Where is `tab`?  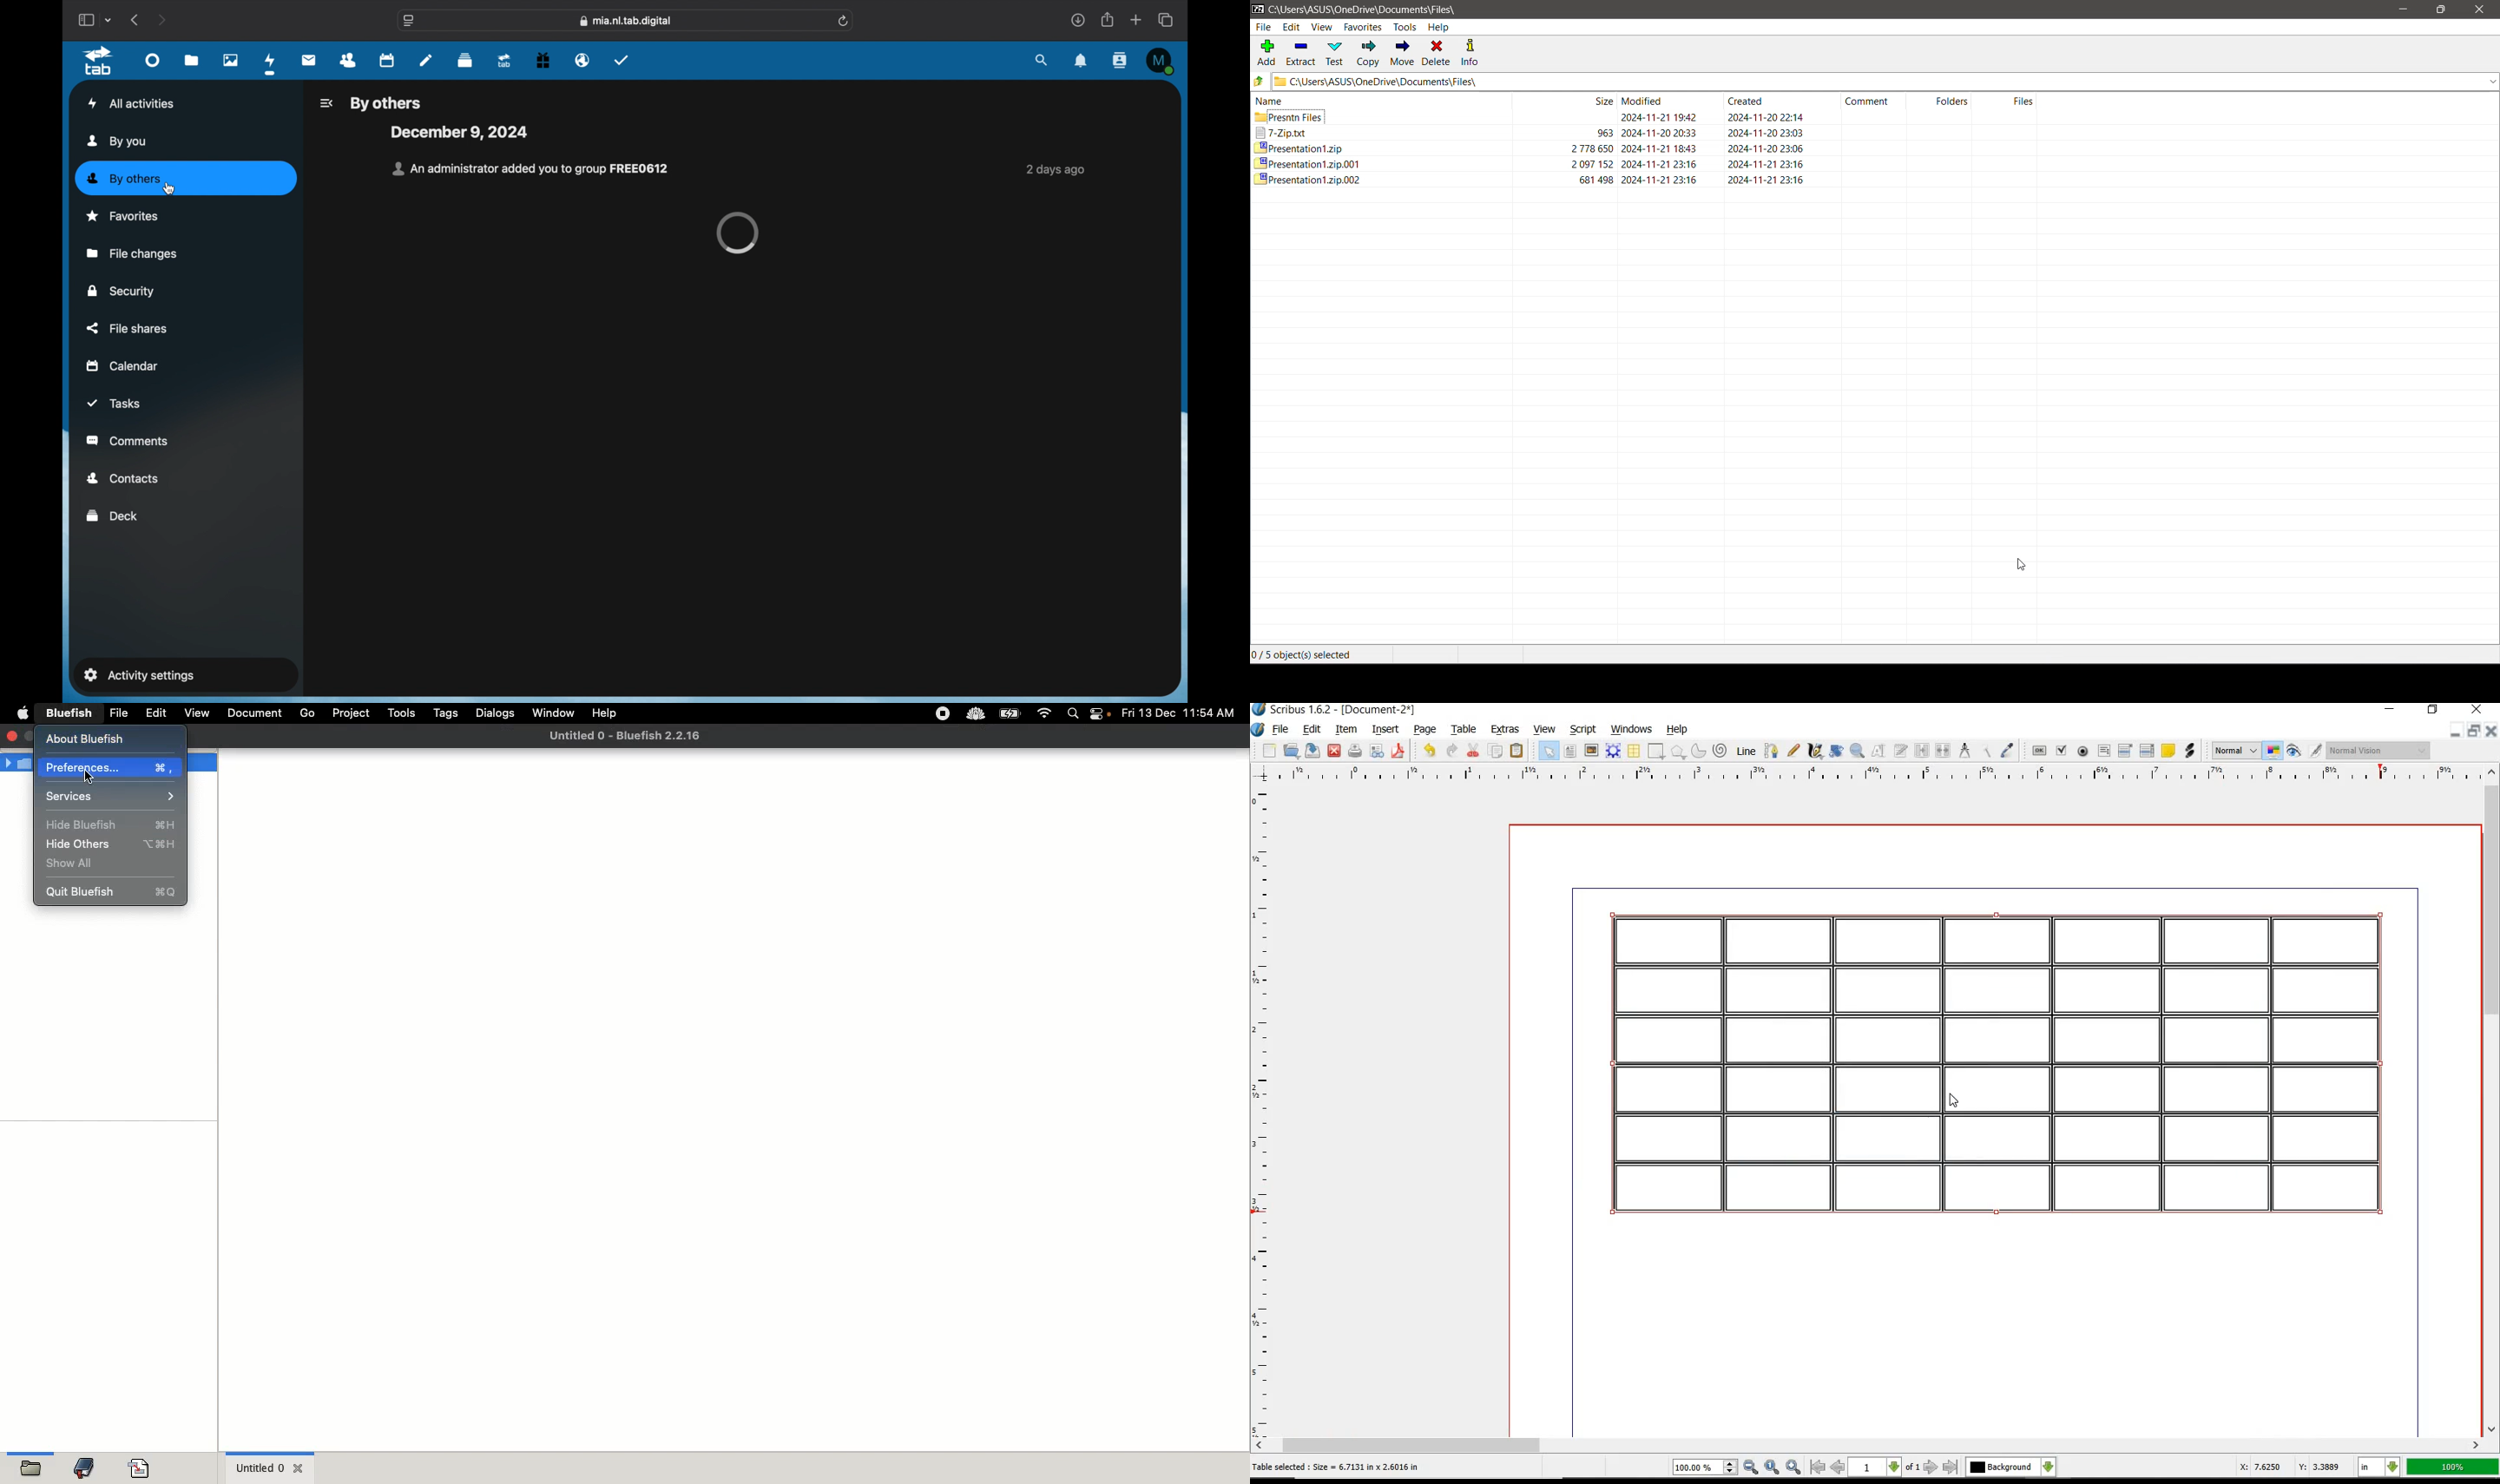
tab is located at coordinates (505, 61).